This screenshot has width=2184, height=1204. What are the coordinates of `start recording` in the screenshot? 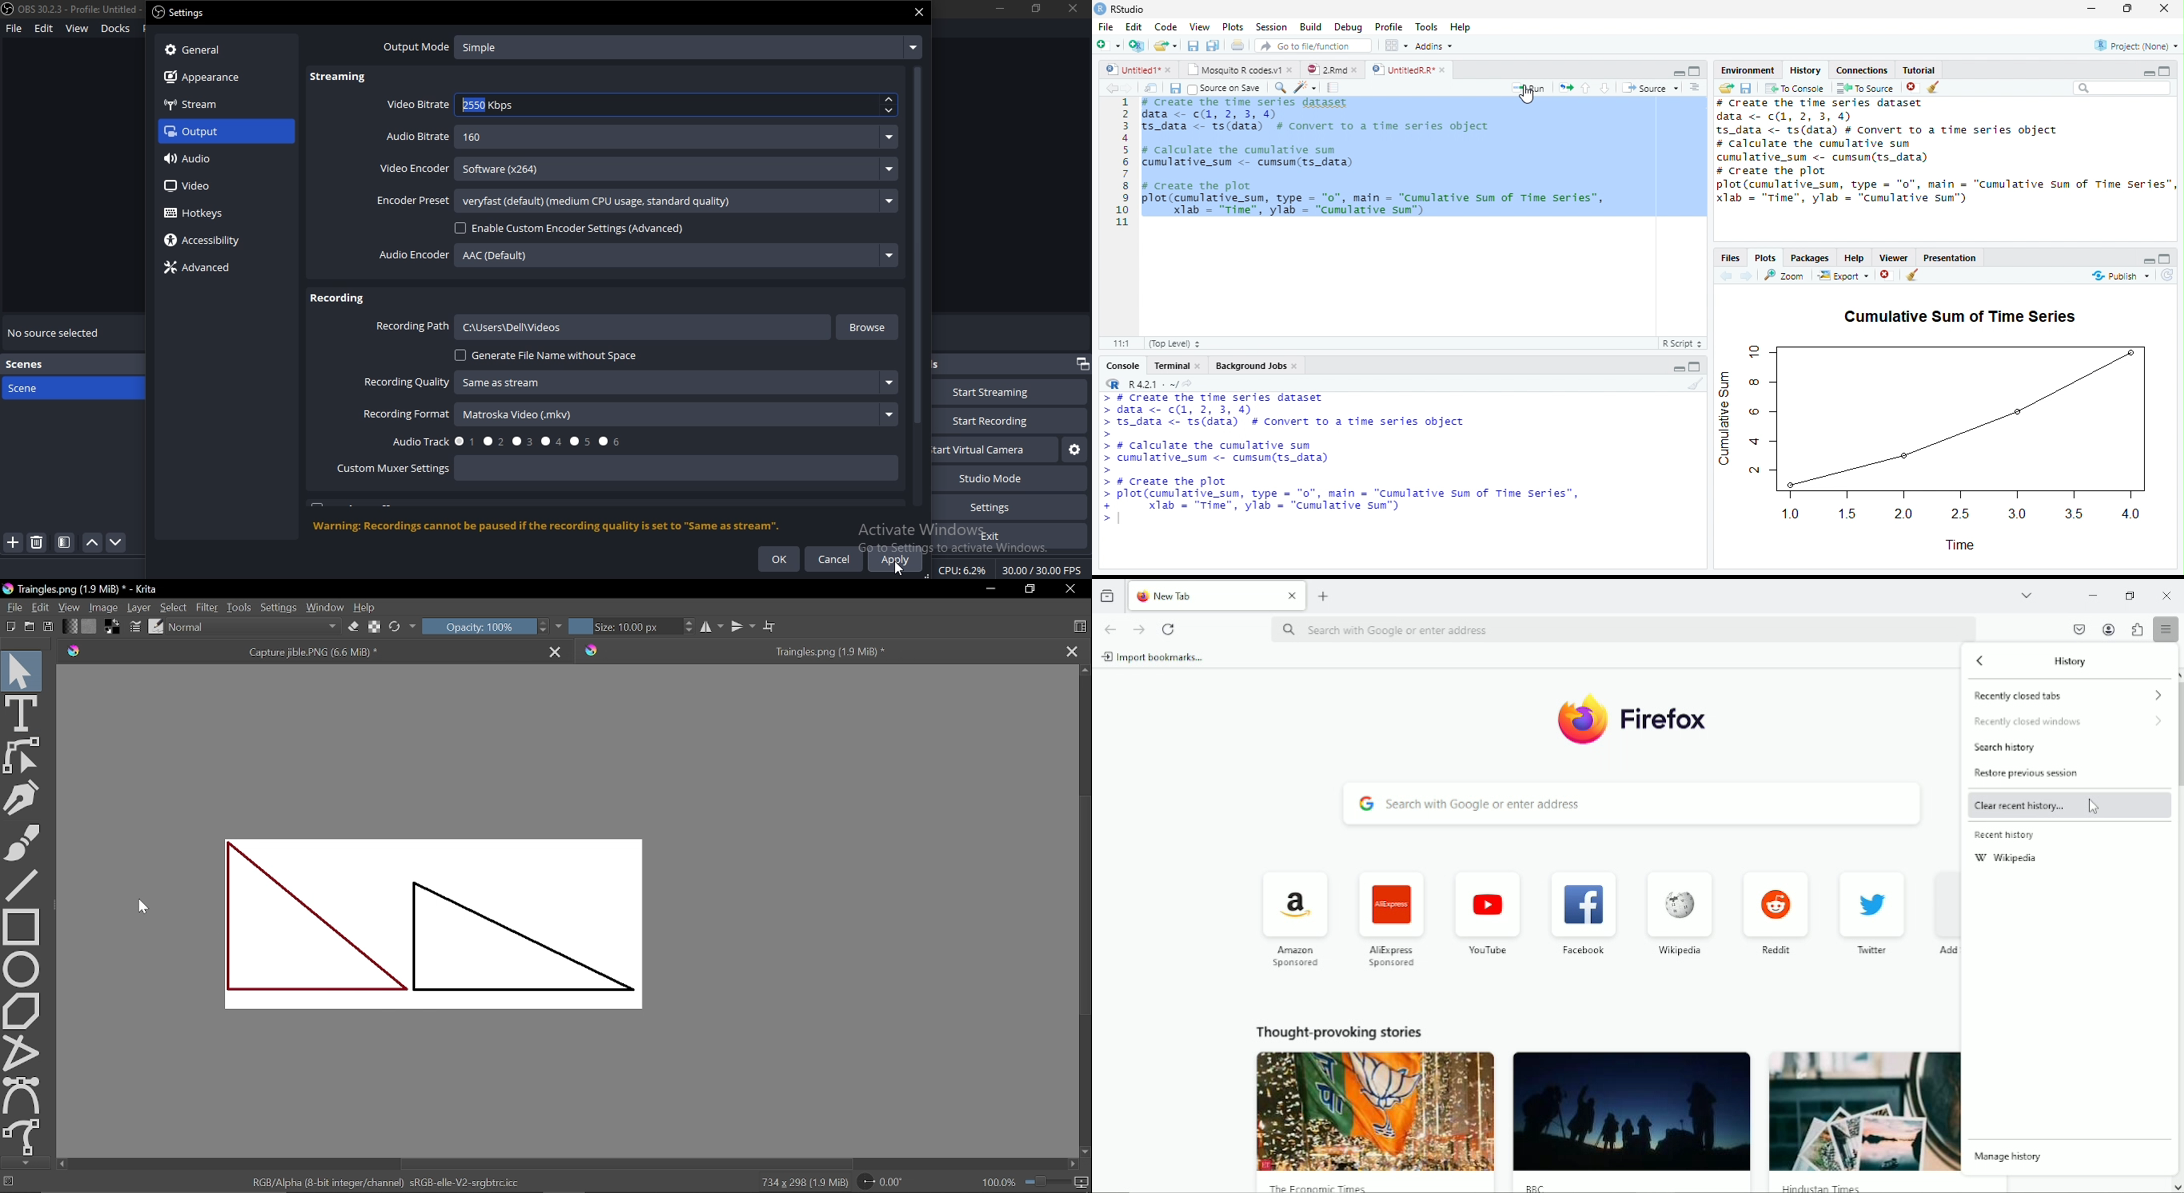 It's located at (1008, 420).